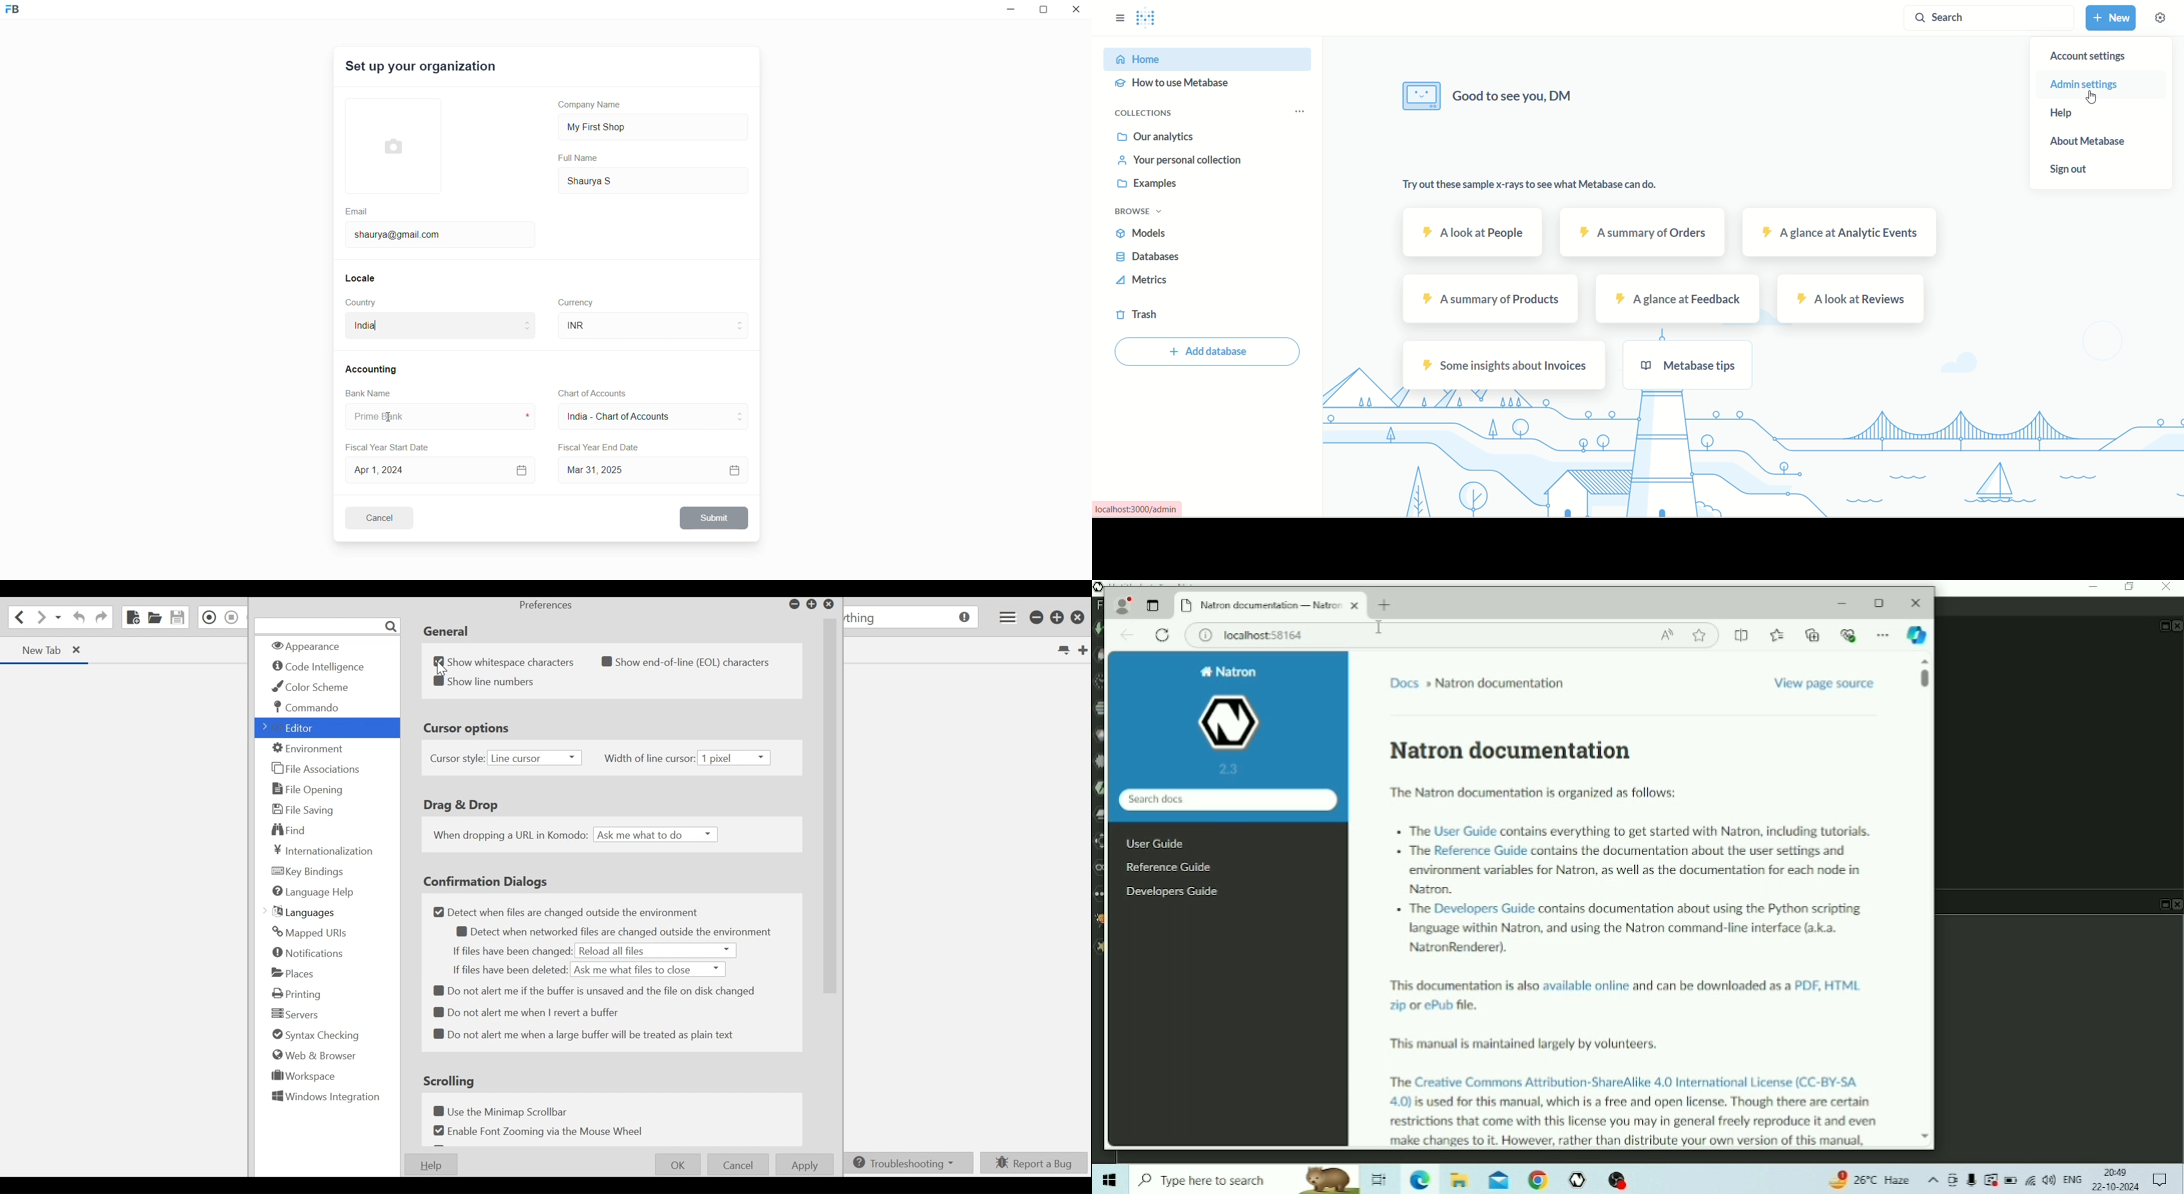  Describe the element at coordinates (422, 68) in the screenshot. I see `Set up your organization` at that location.